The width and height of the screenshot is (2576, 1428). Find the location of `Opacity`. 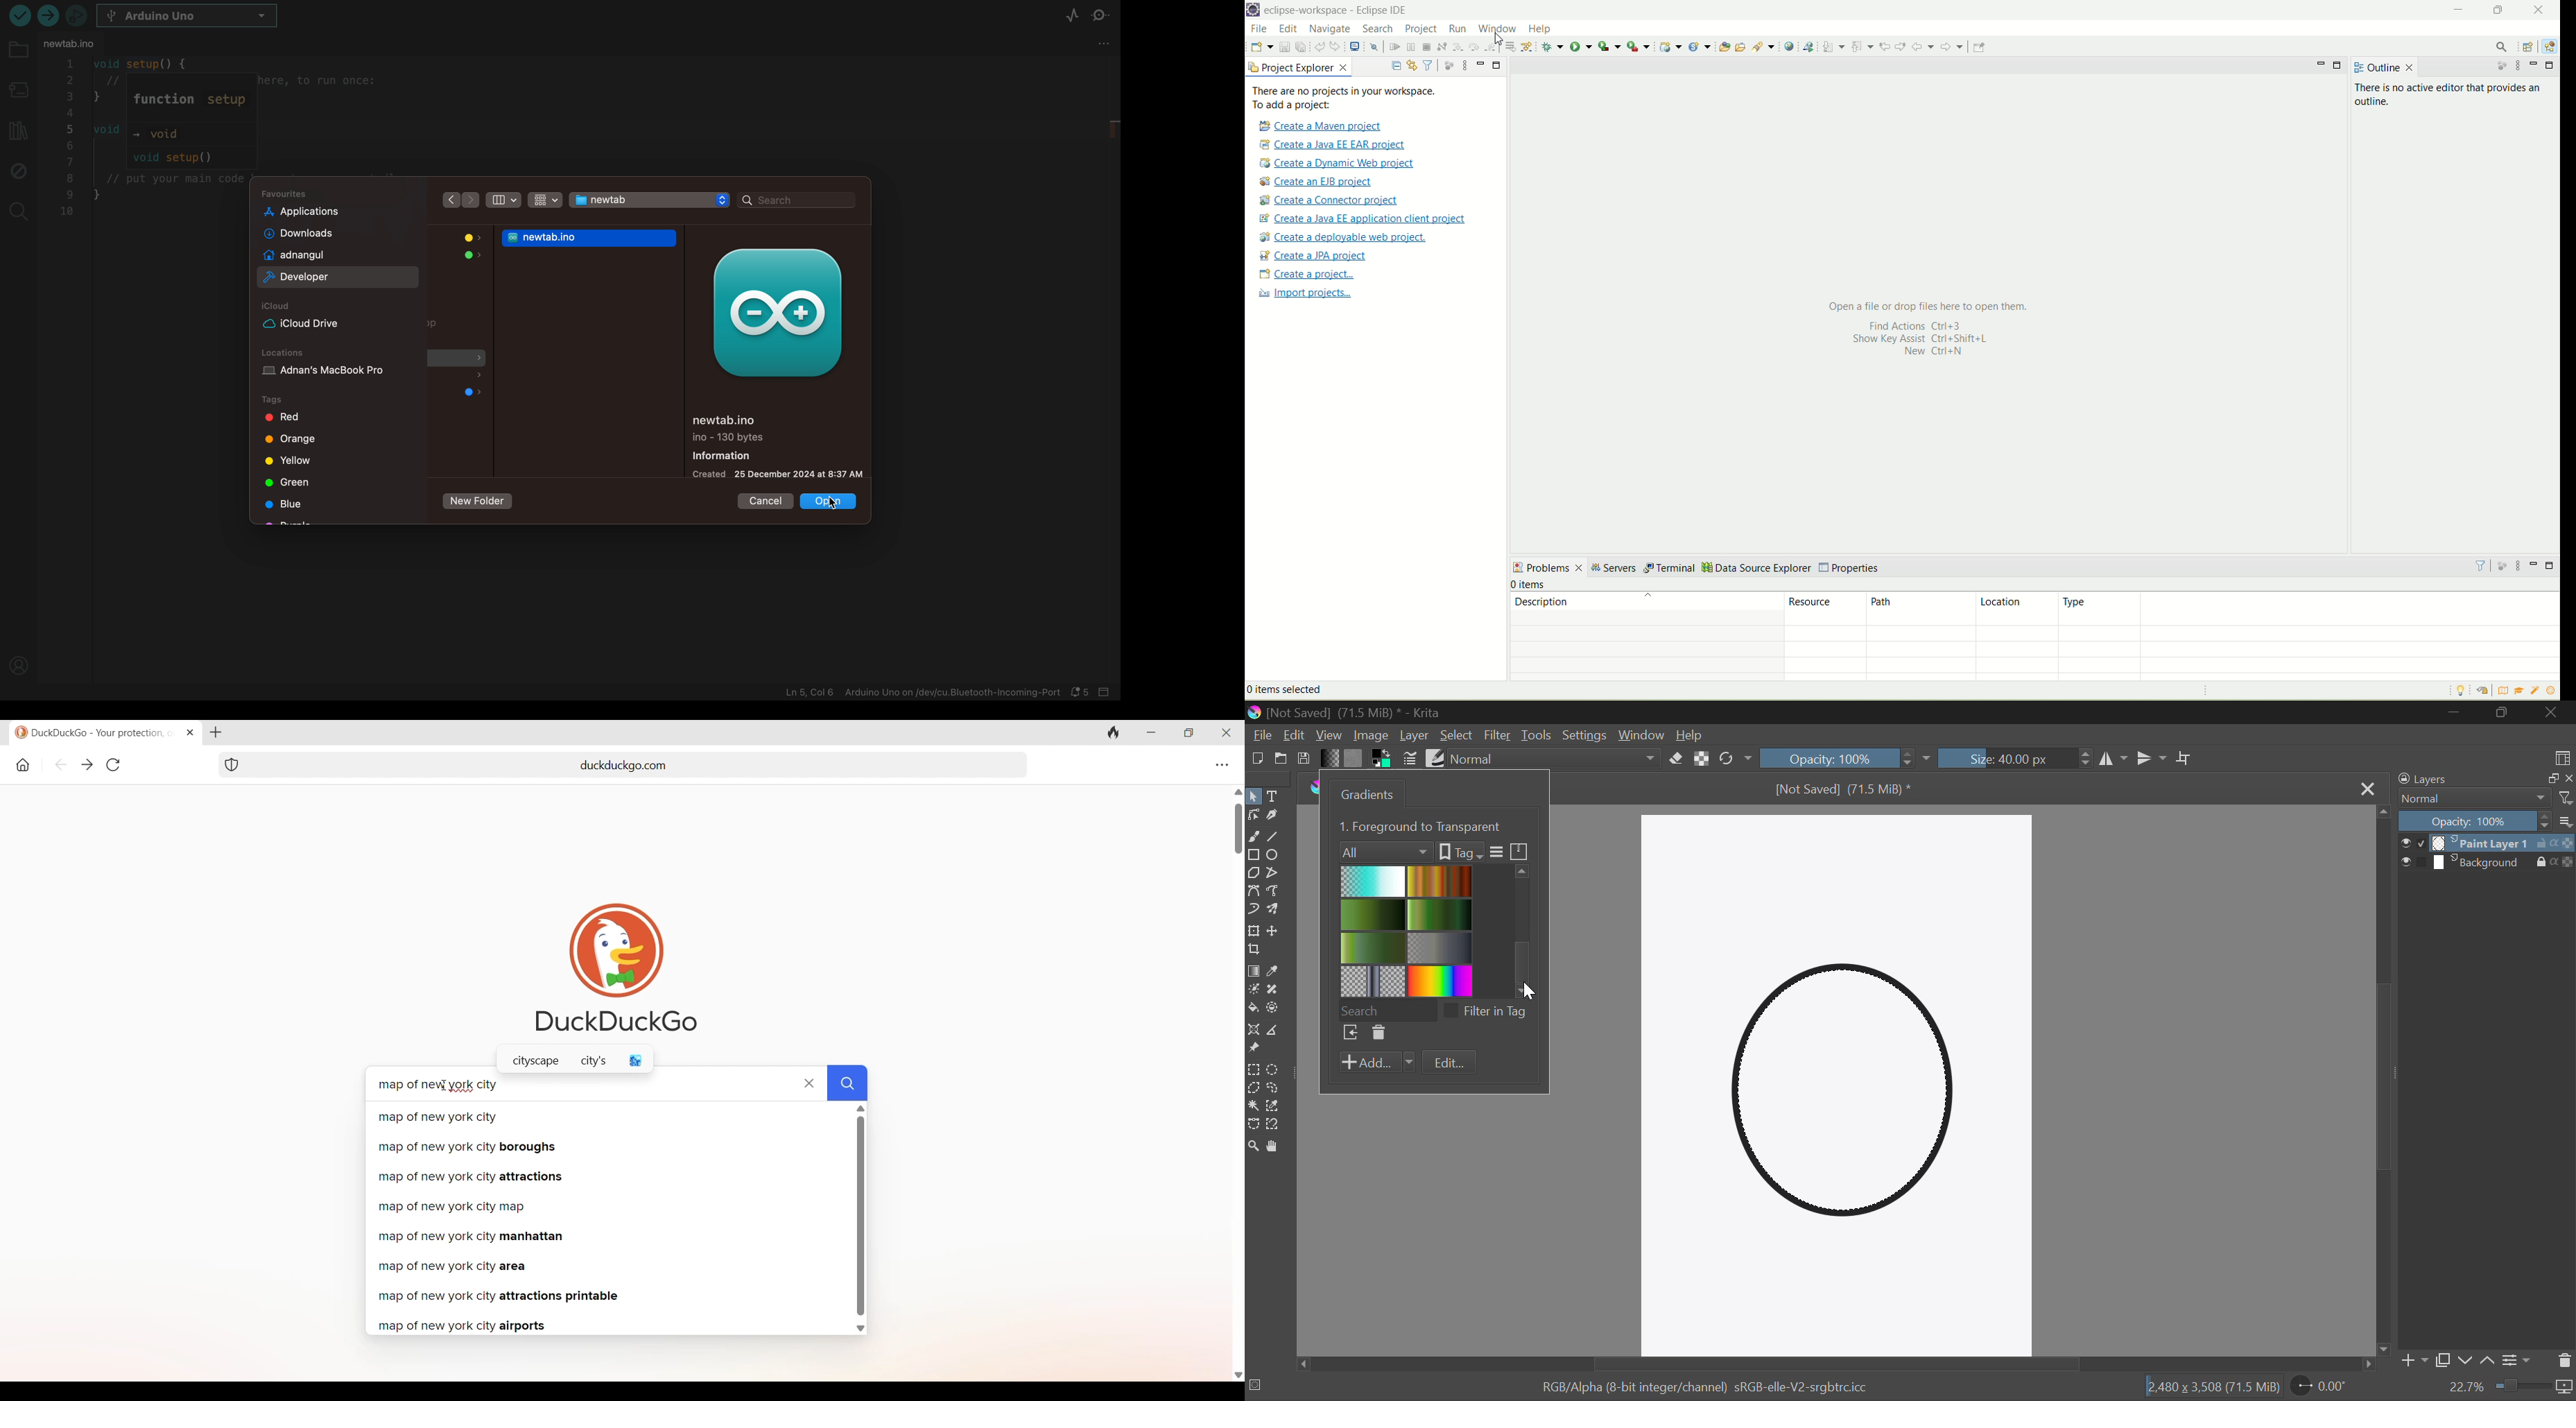

Opacity is located at coordinates (1838, 758).